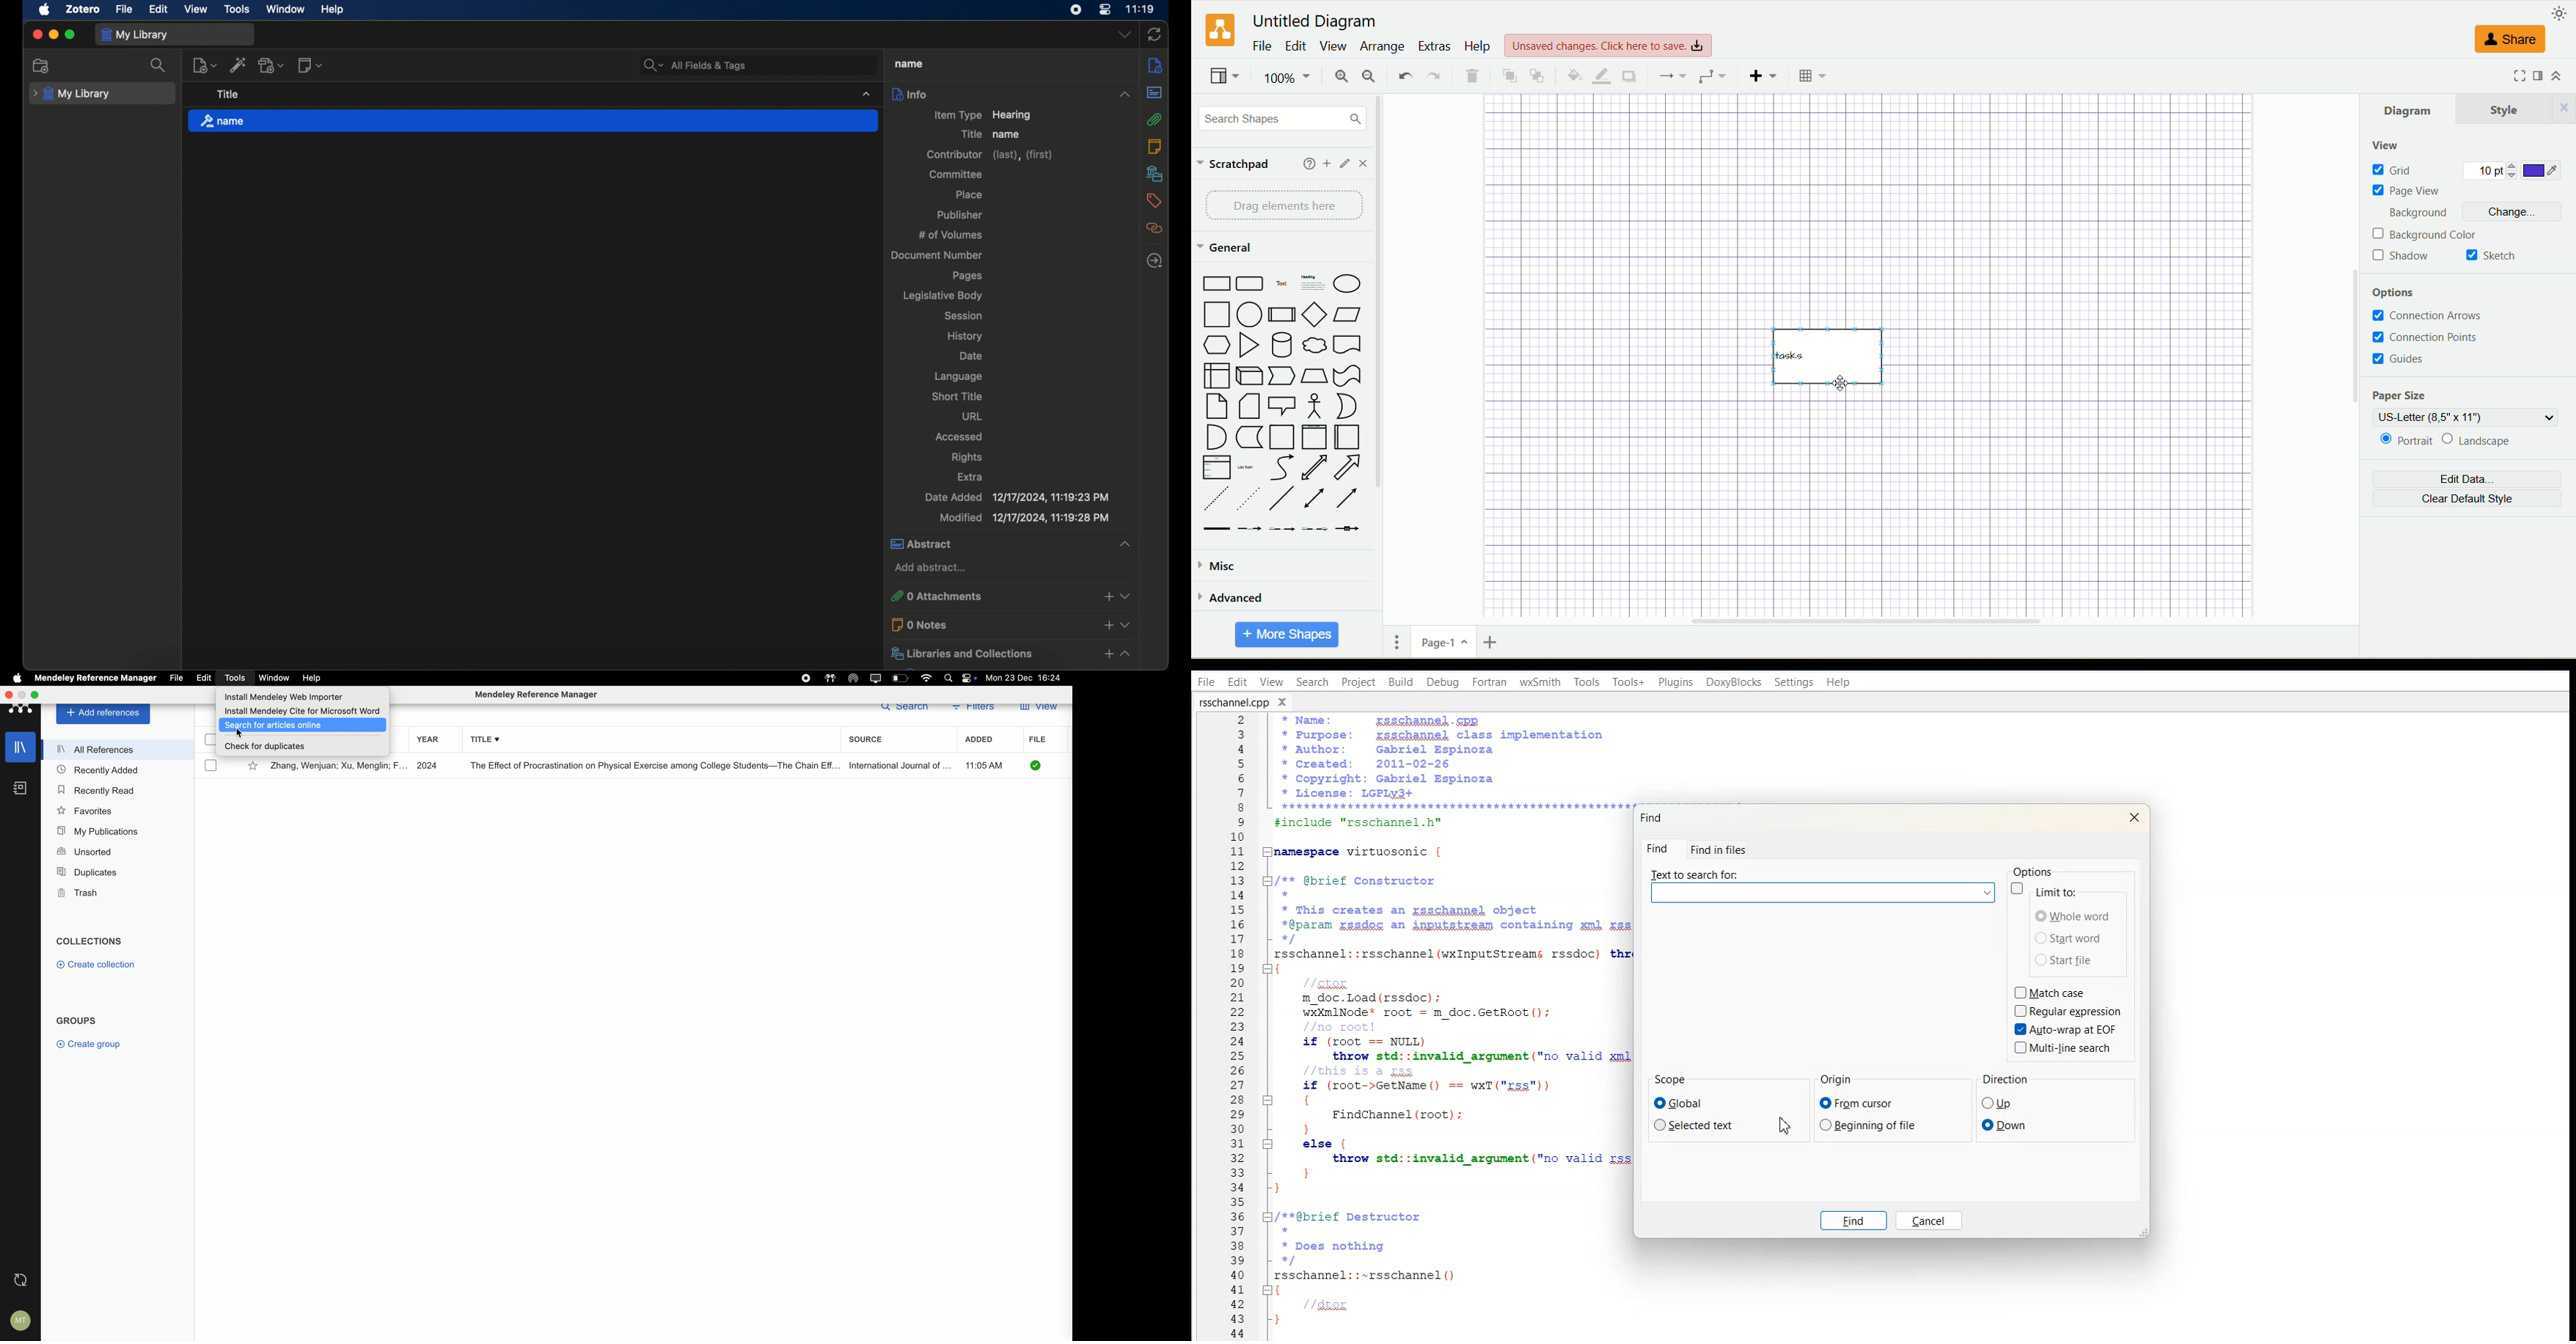  What do you see at coordinates (1347, 315) in the screenshot?
I see `Parallelogram` at bounding box center [1347, 315].